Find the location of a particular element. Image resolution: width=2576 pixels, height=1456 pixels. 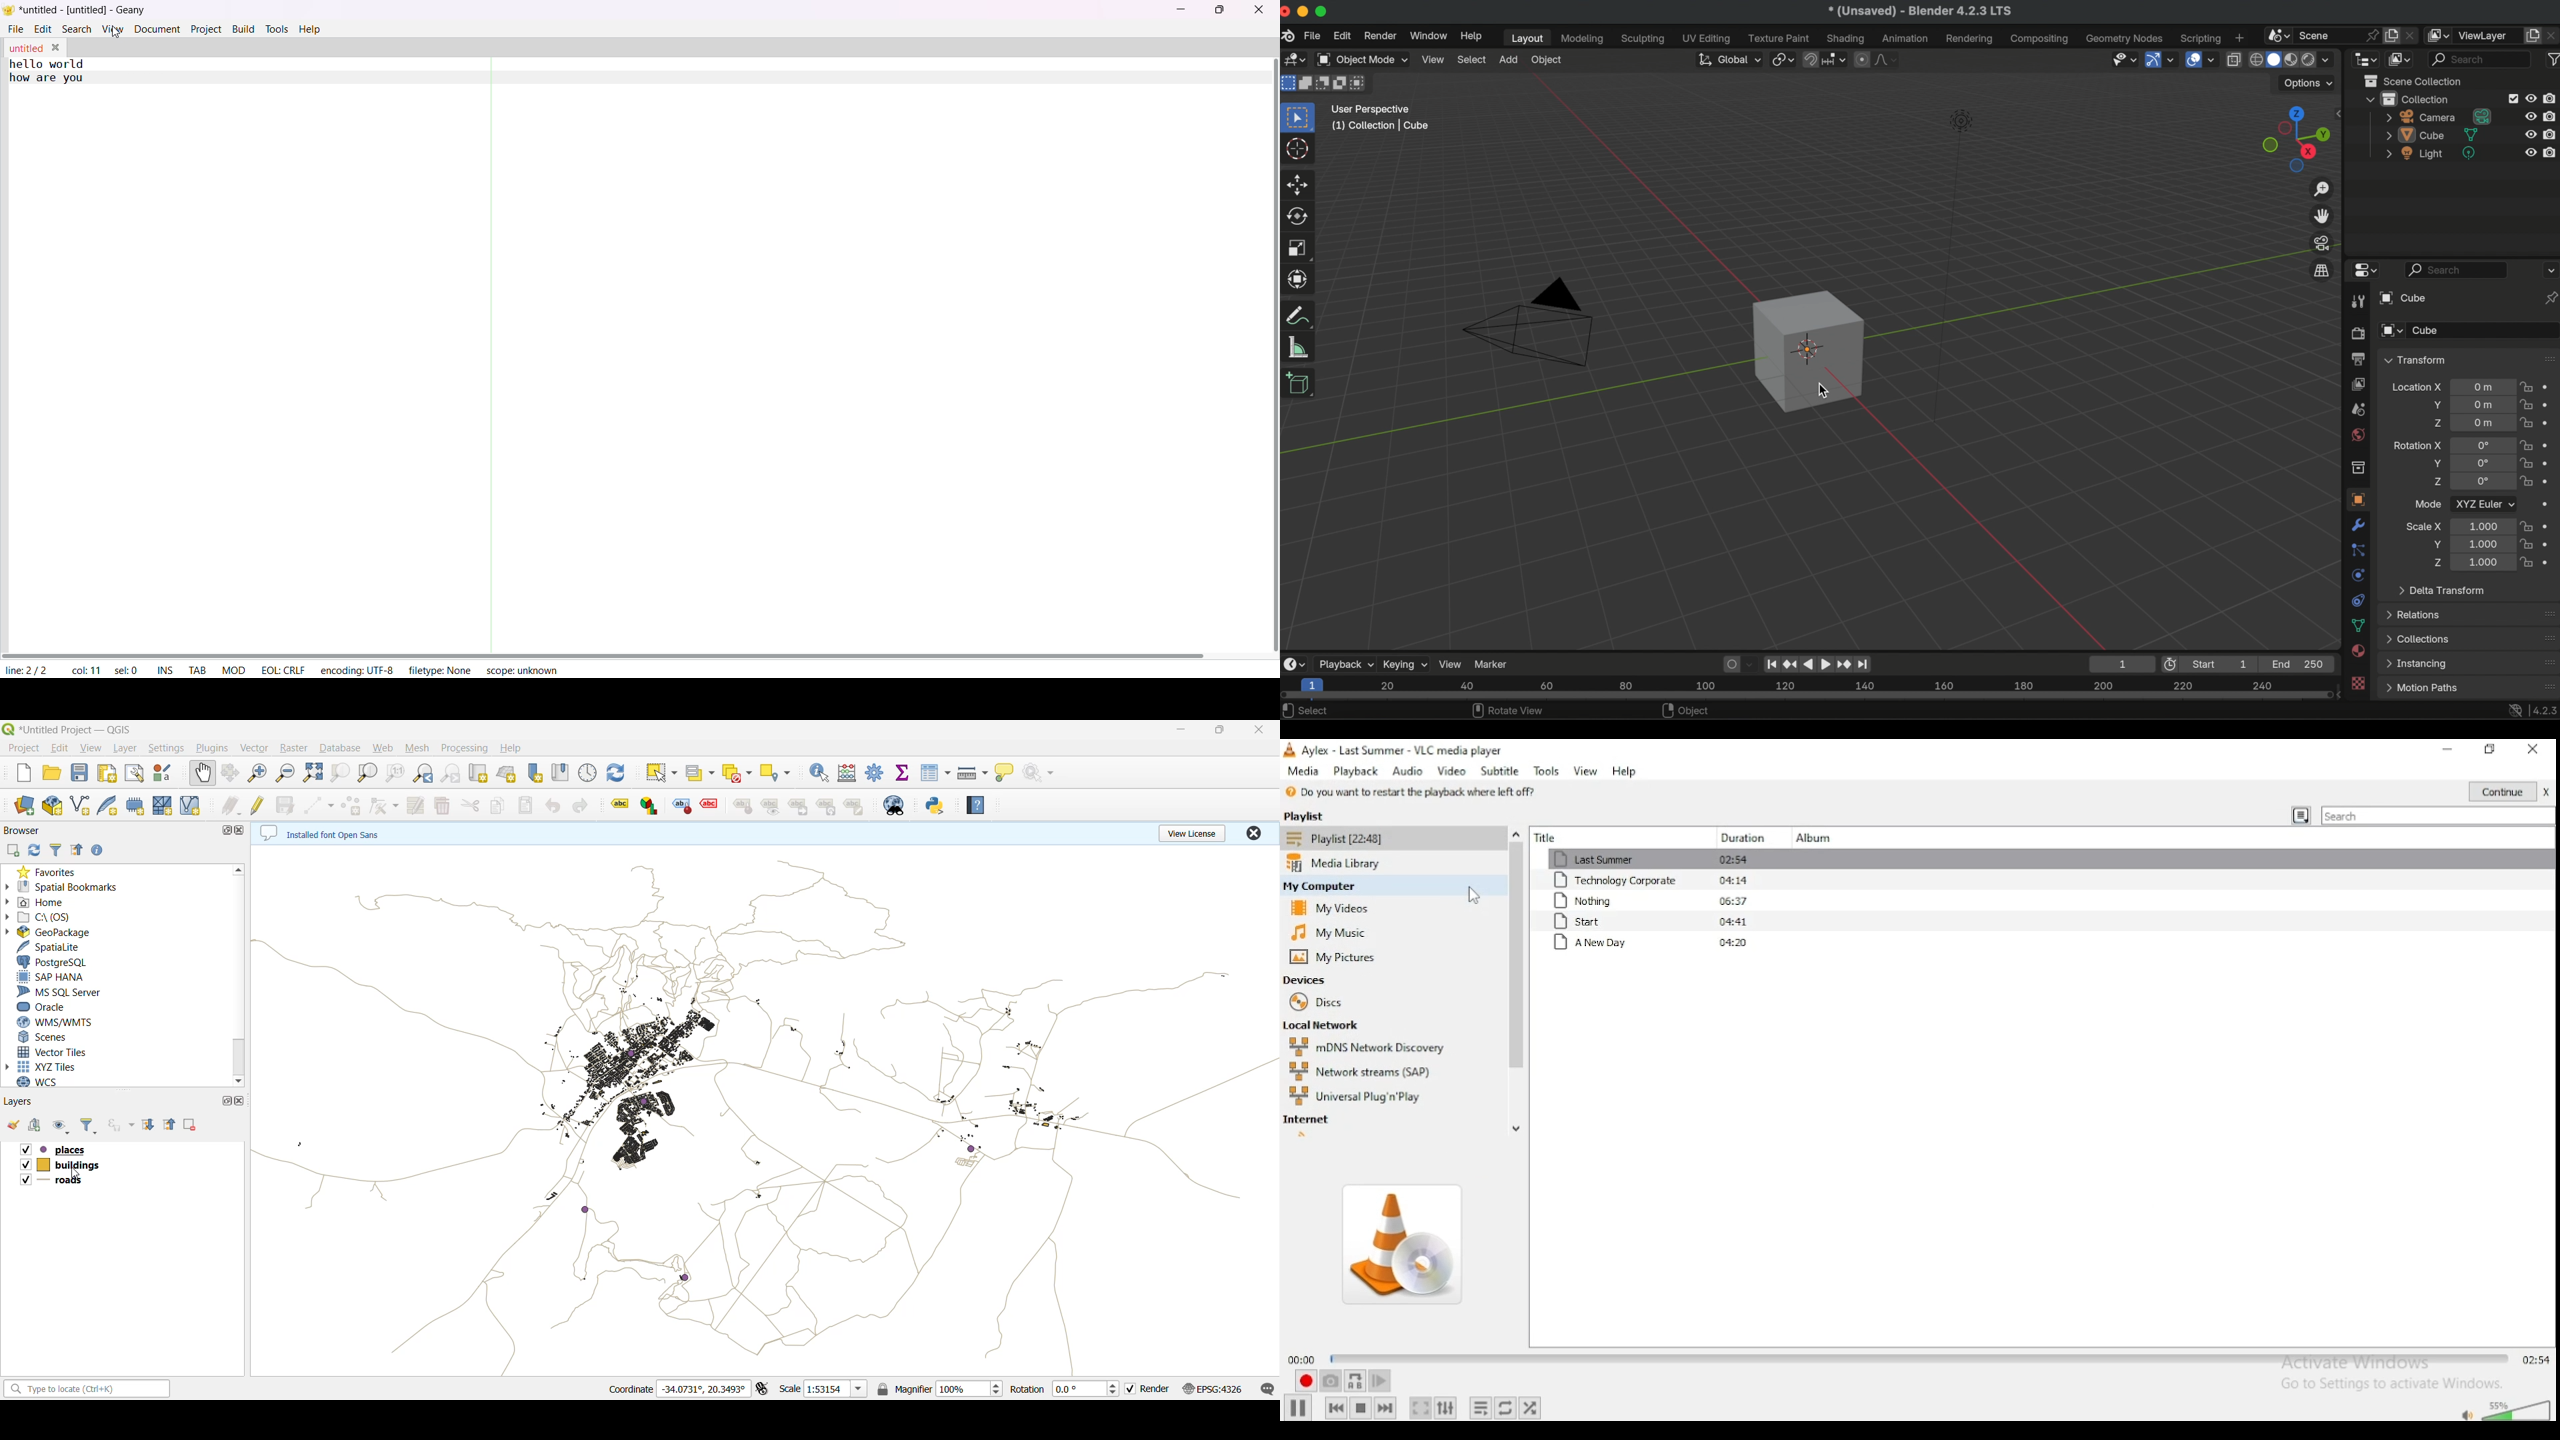

editor type is located at coordinates (2365, 58).